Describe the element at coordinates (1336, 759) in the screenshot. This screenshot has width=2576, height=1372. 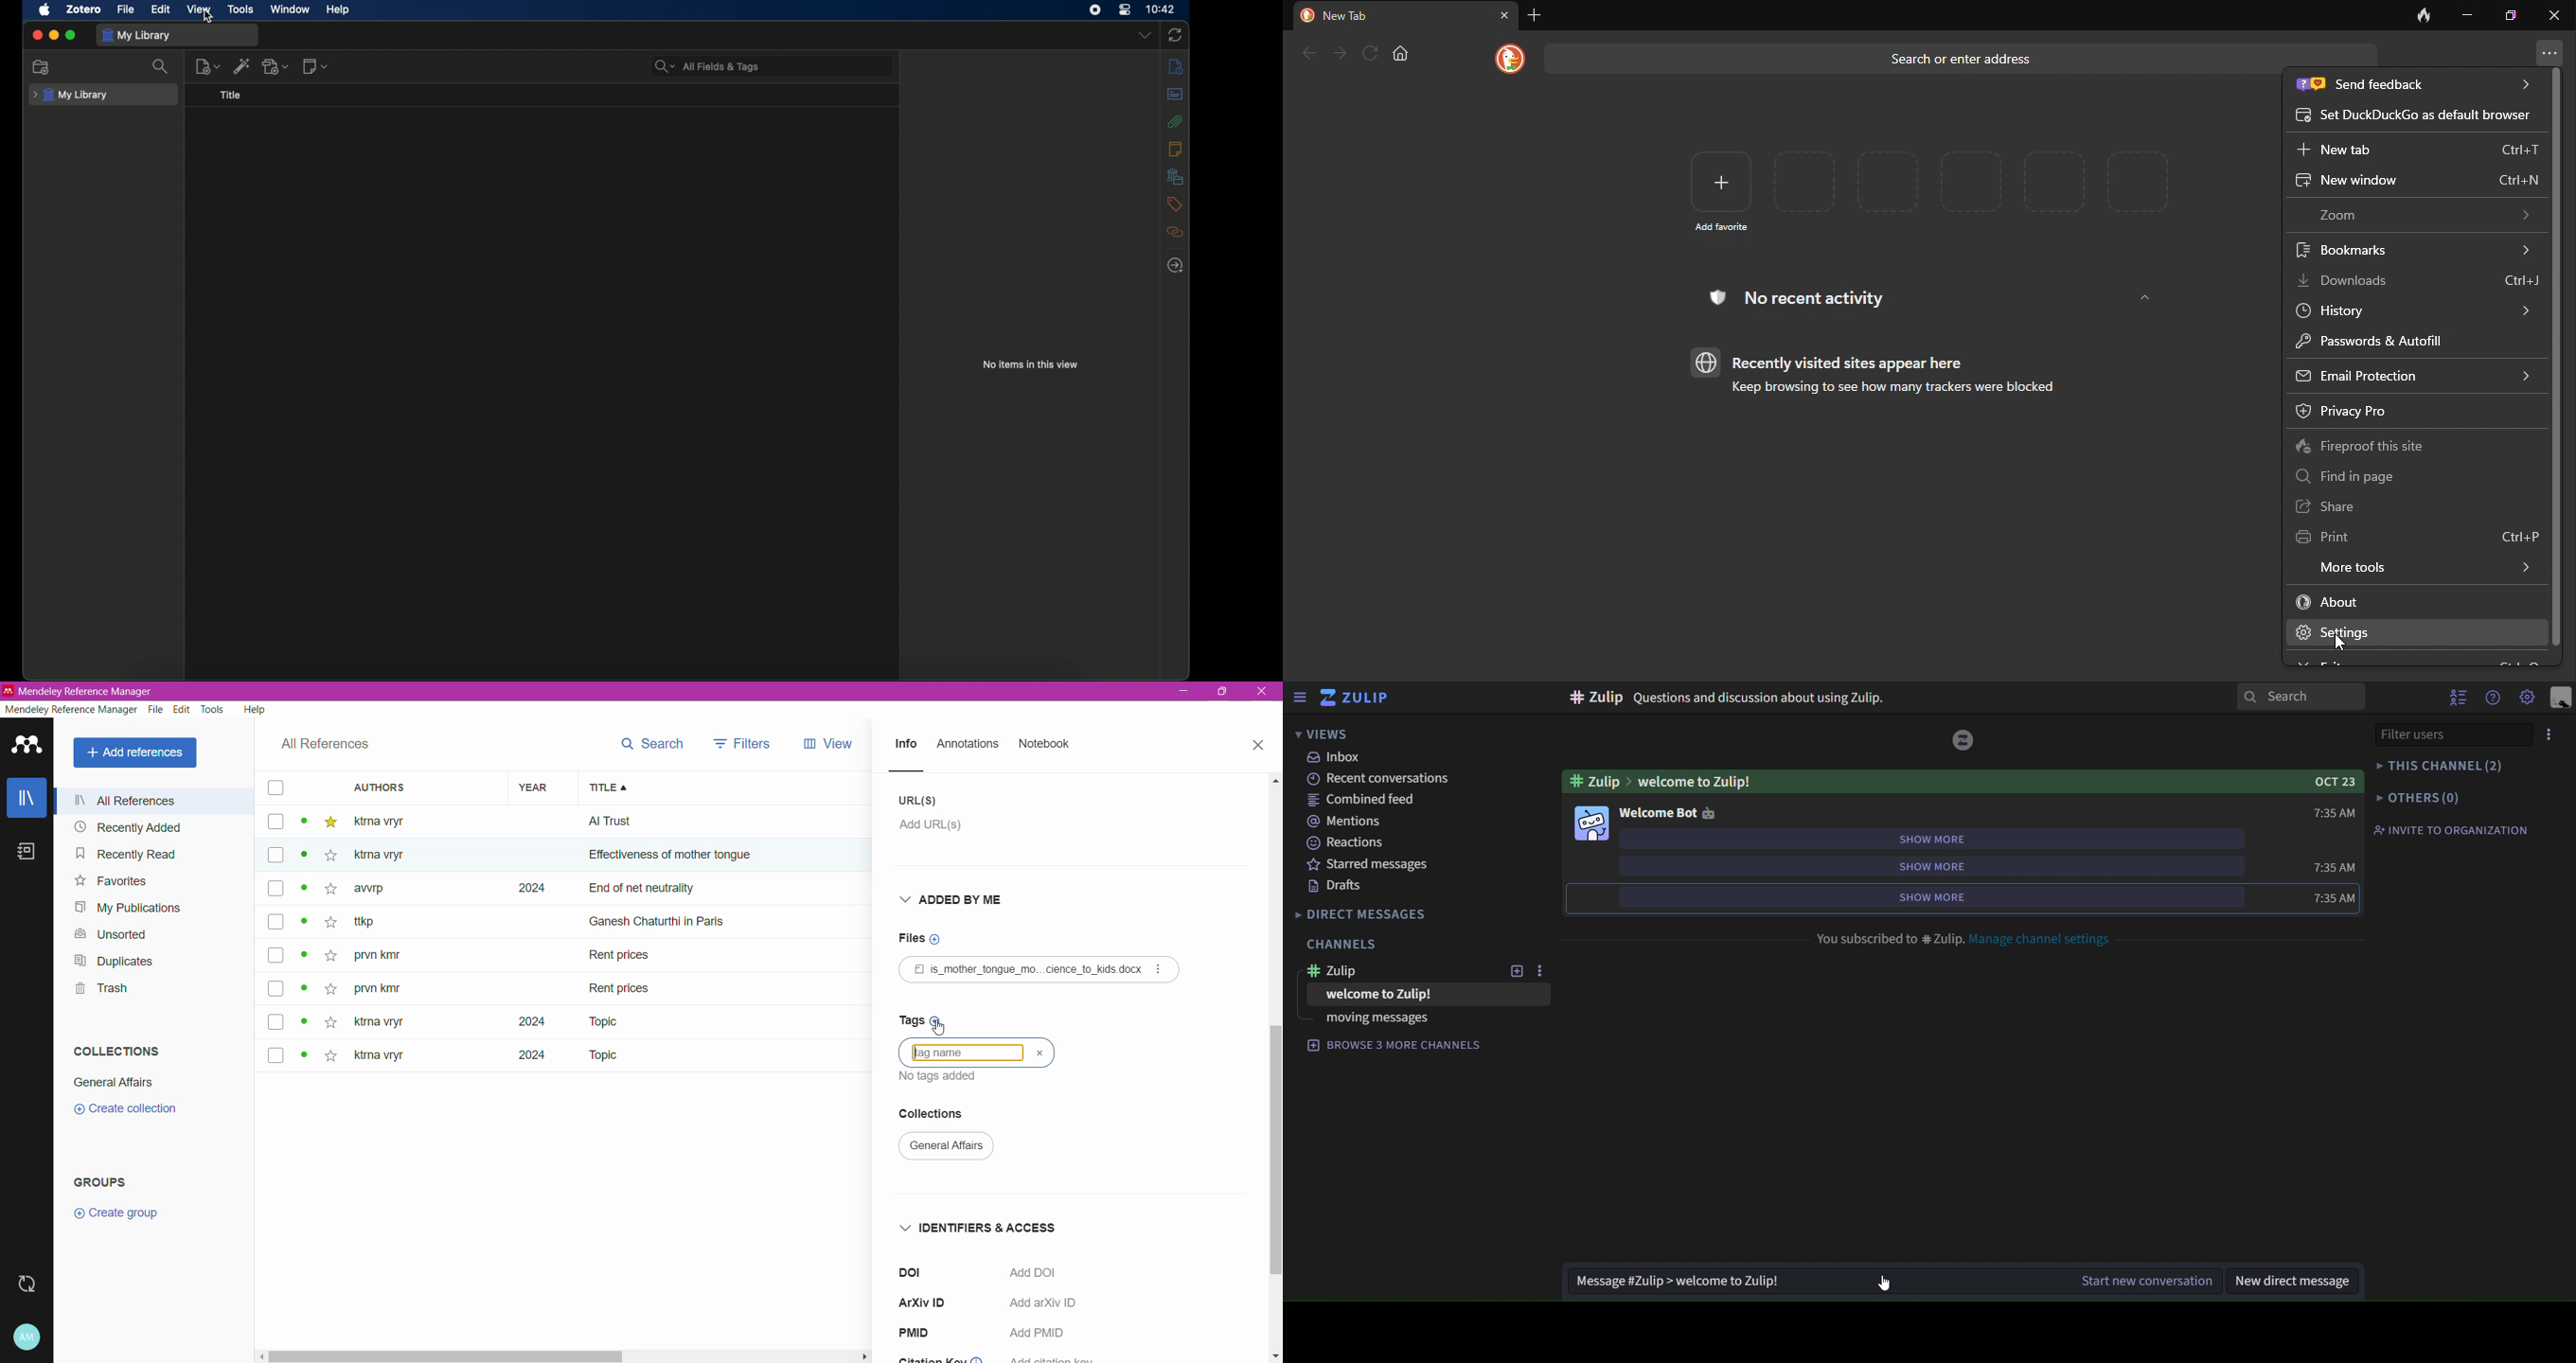
I see `inbox` at that location.